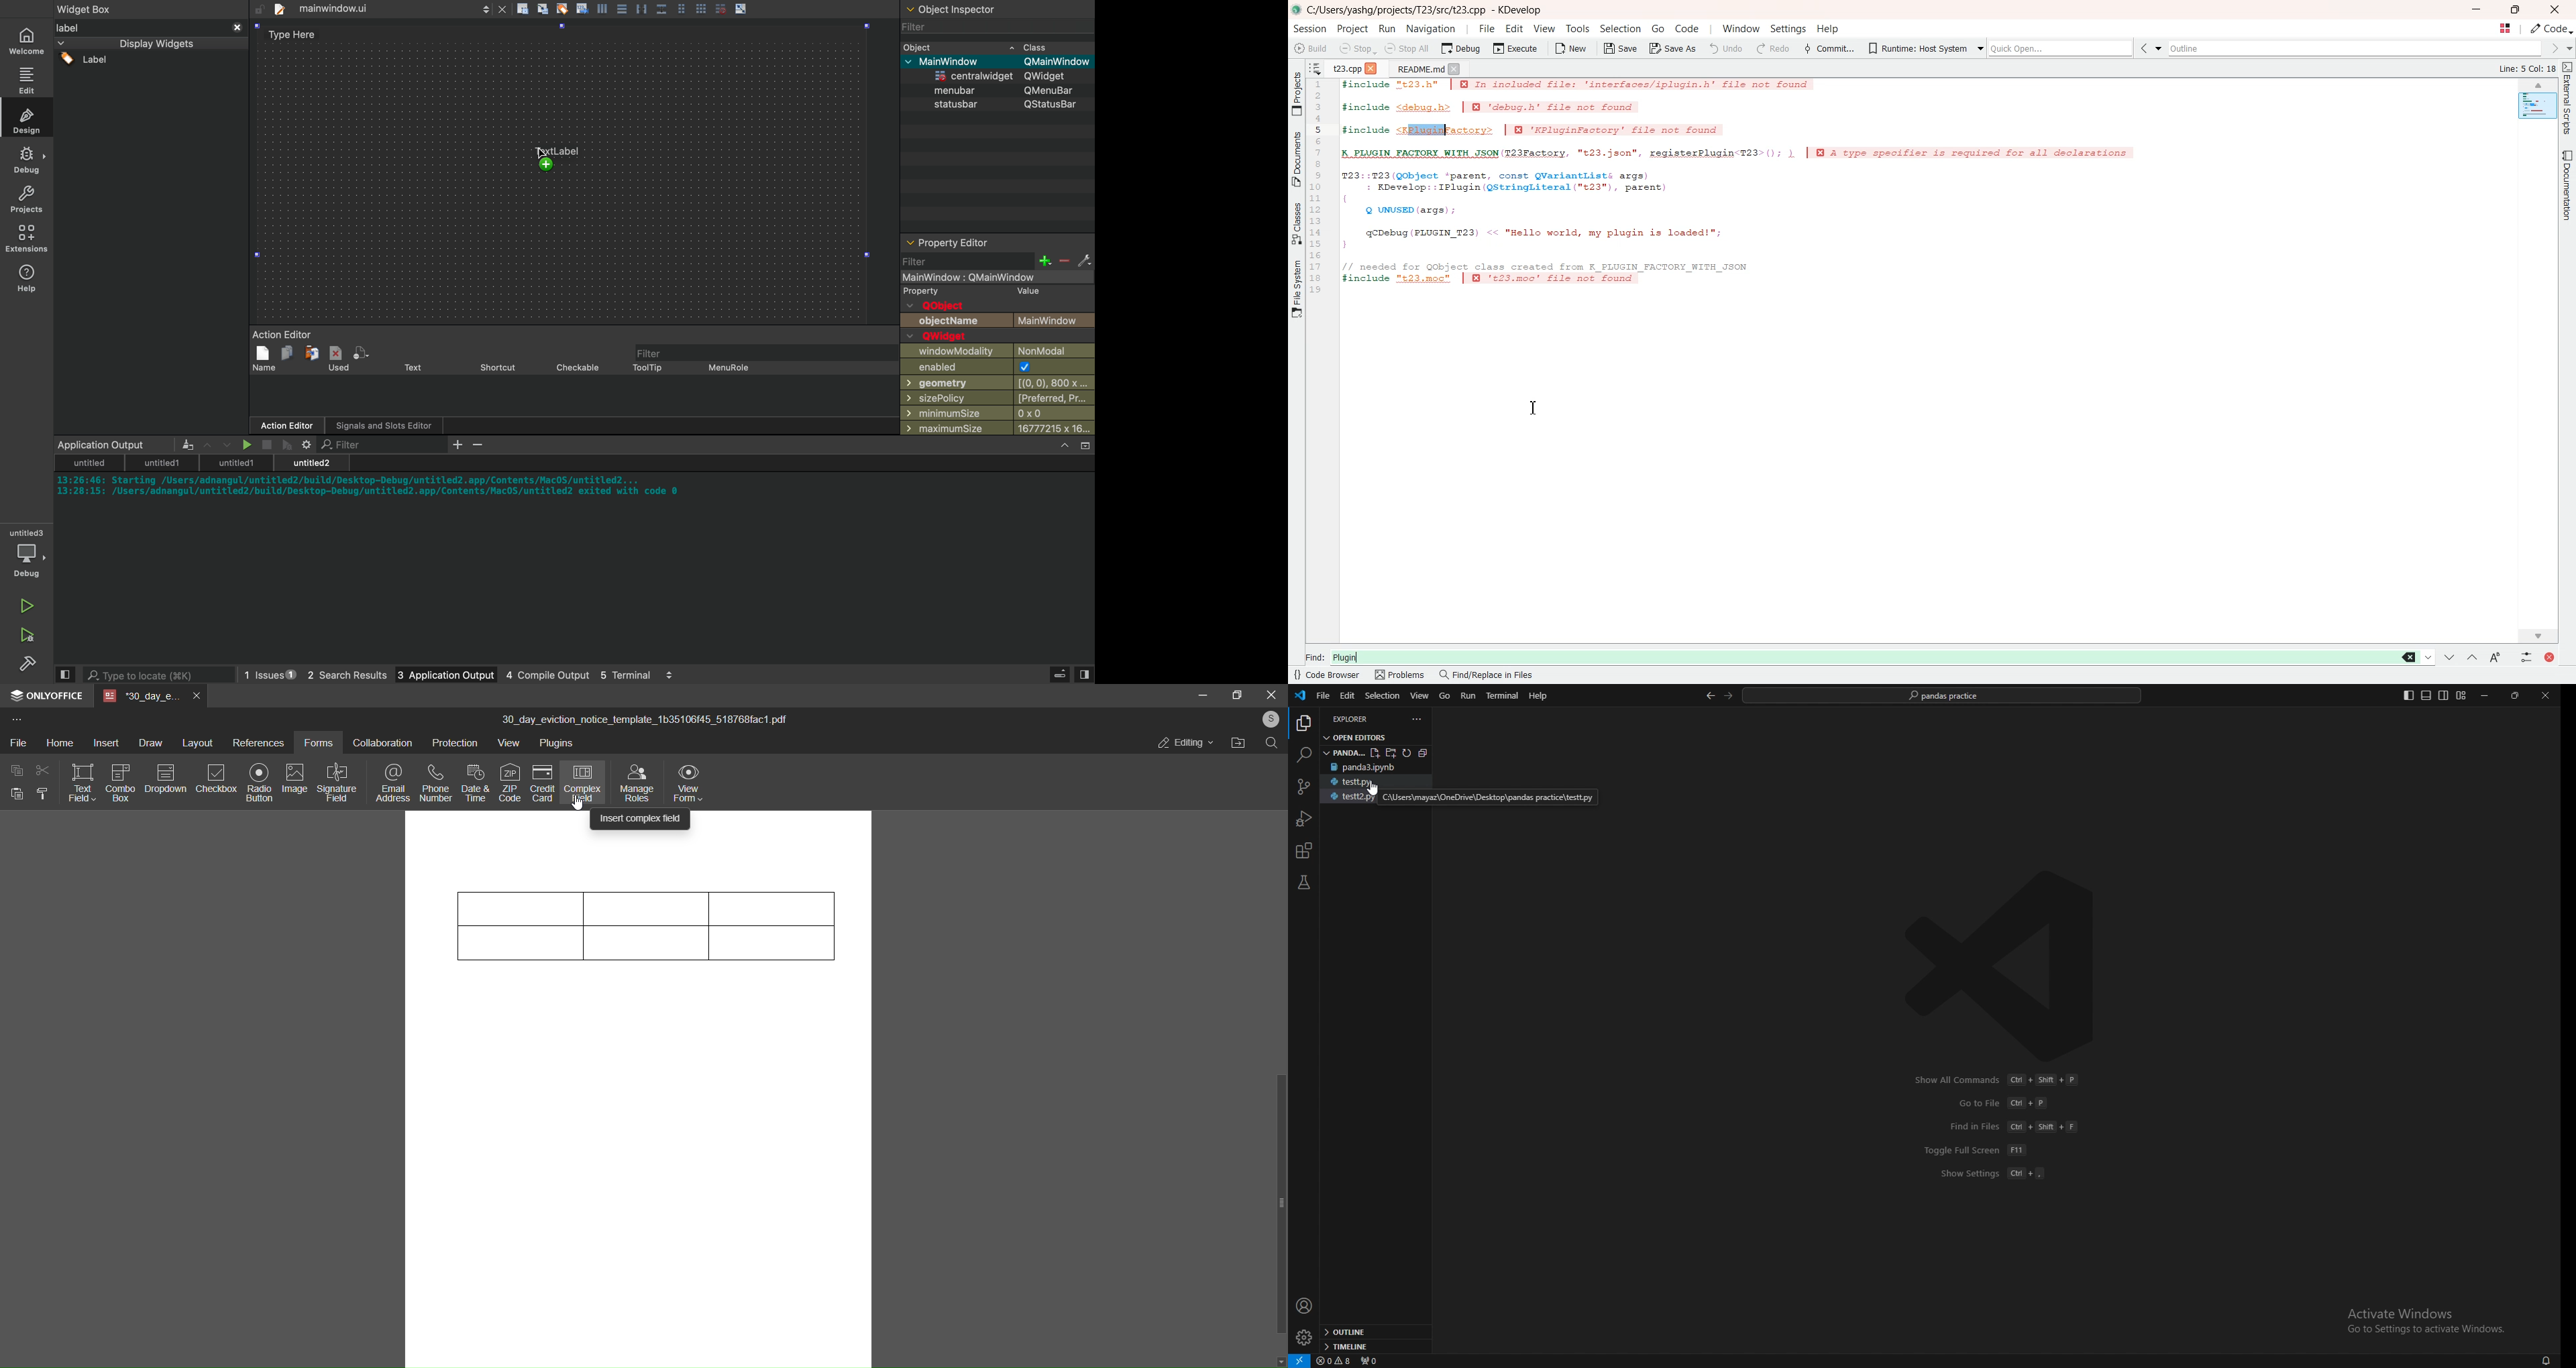 The width and height of the screenshot is (2576, 1372). Describe the element at coordinates (1277, 1202) in the screenshot. I see `scroll bar` at that location.